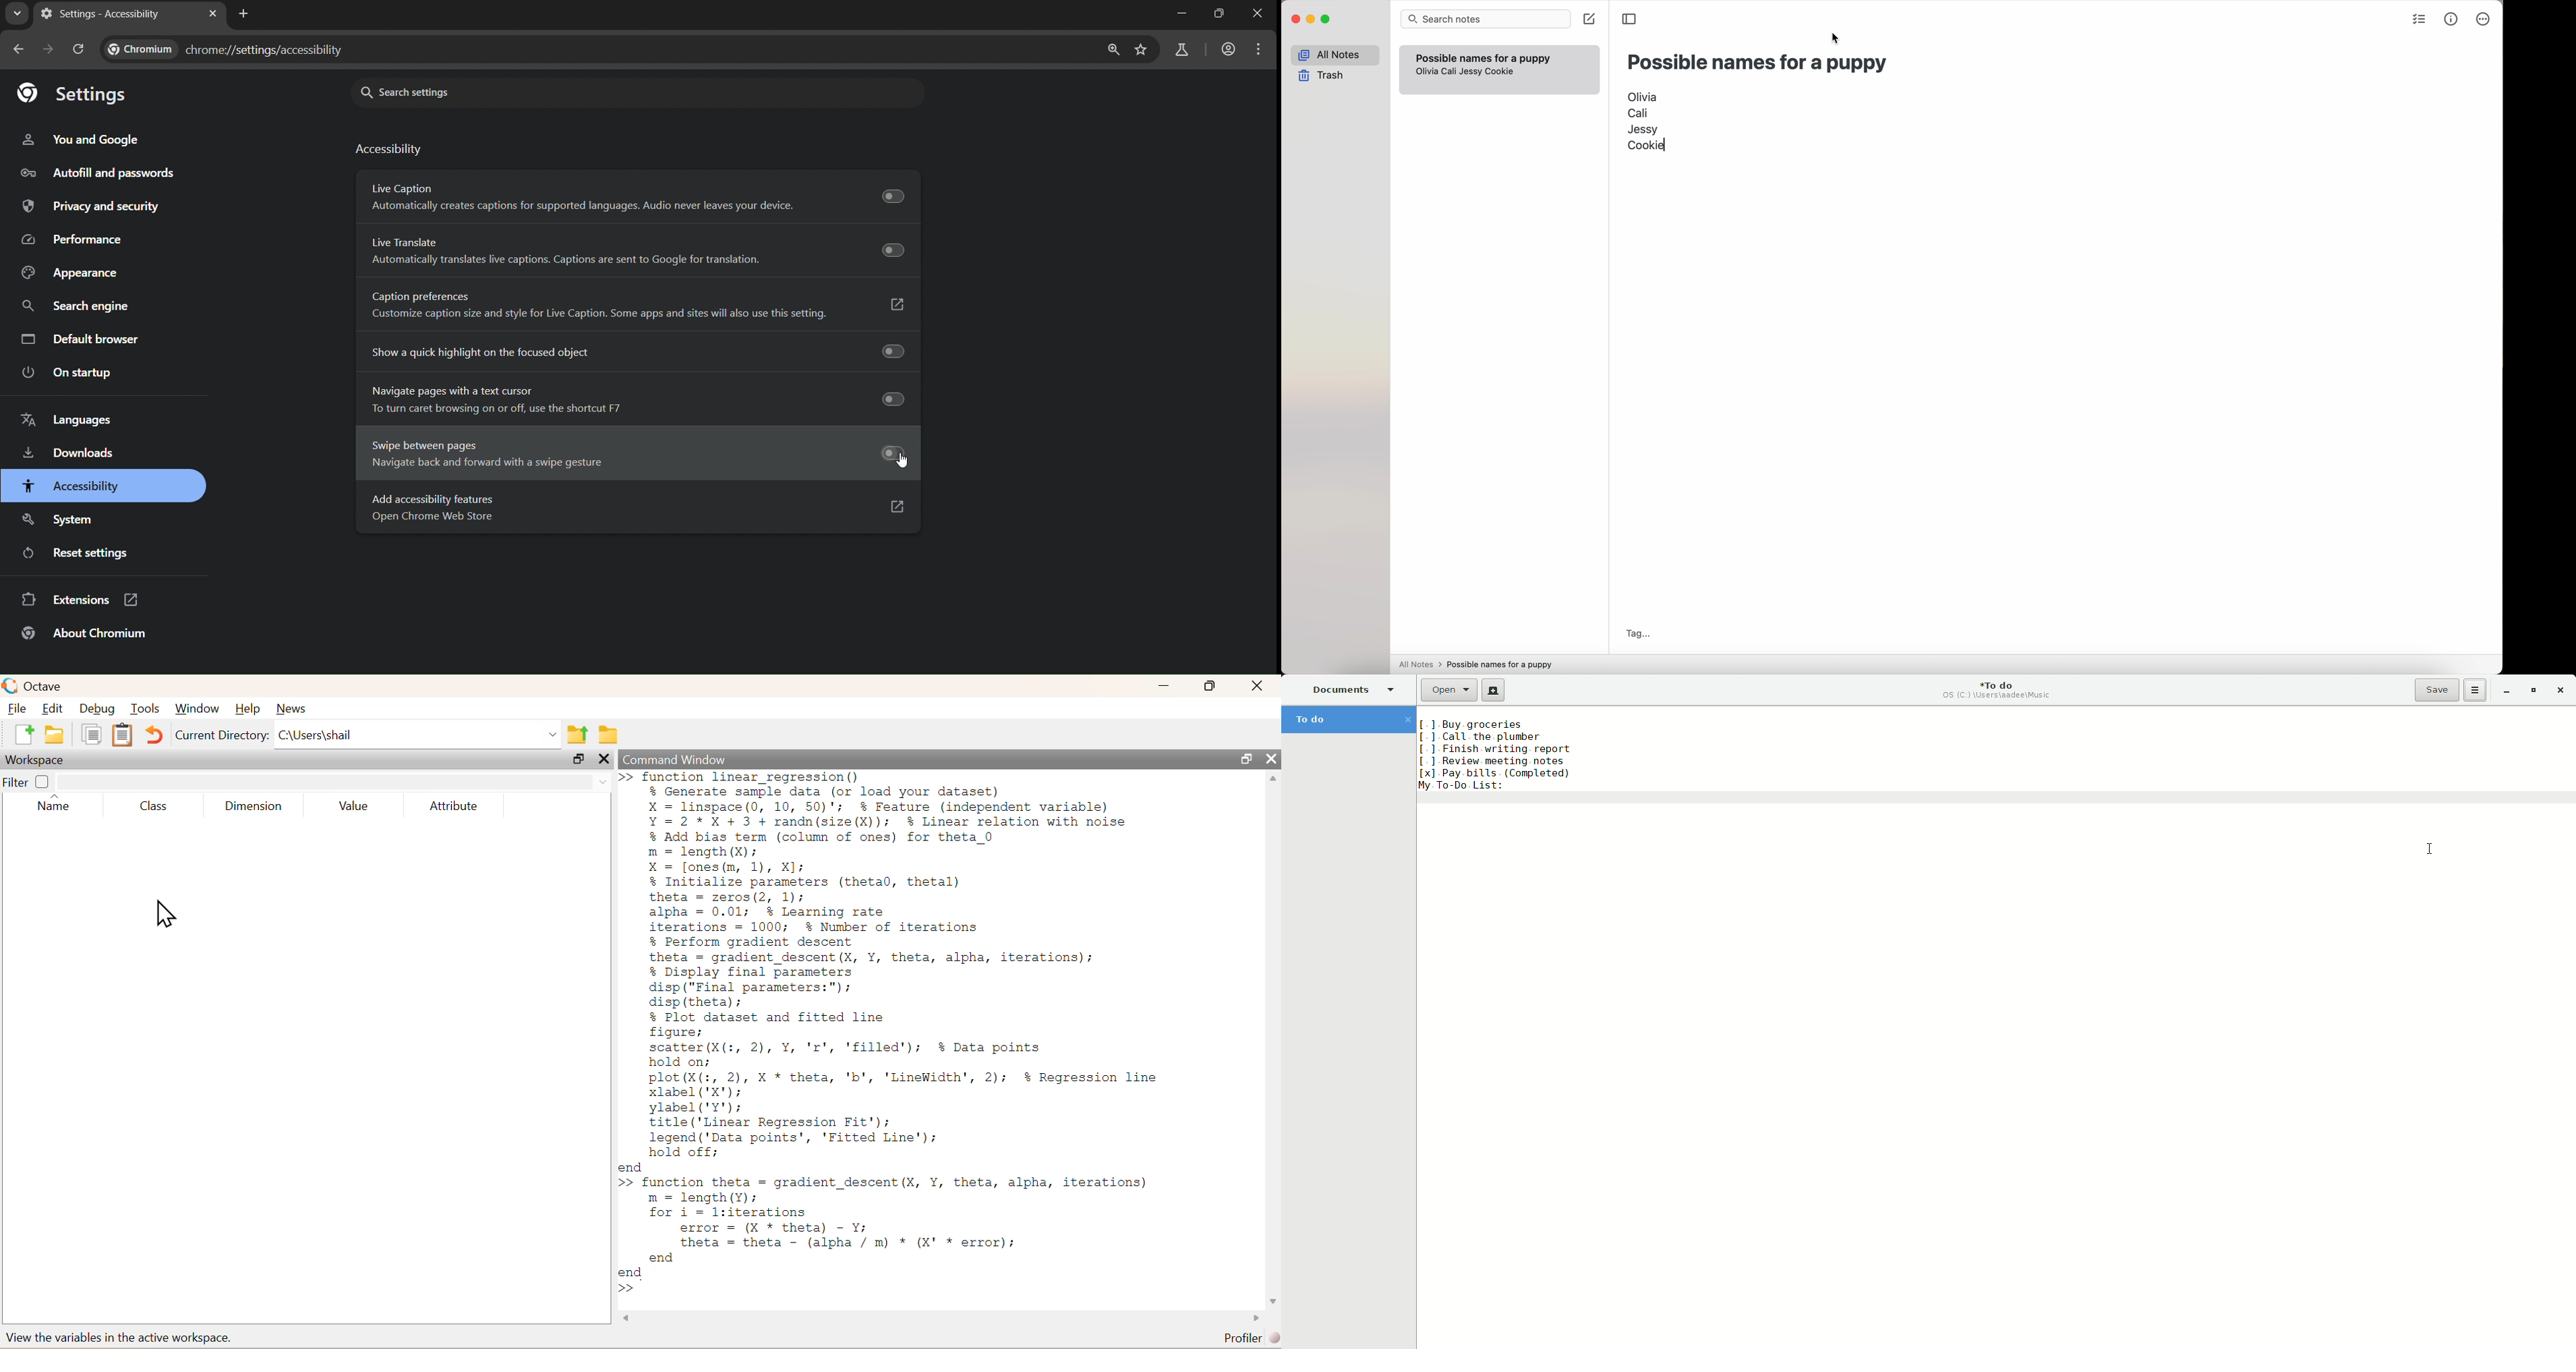 The width and height of the screenshot is (2576, 1372). Describe the element at coordinates (868, 950) in the screenshot. I see `theta = zeros(2, 1);alpha = 0.01; % Learning rateiterations = 1000; % Number of iterations% Perform gradient descenttheta = gradient_descent(X, Y, theta, alpha, iterations);% Display final parametersdisp ("Final parameters:");disp (theta);` at that location.